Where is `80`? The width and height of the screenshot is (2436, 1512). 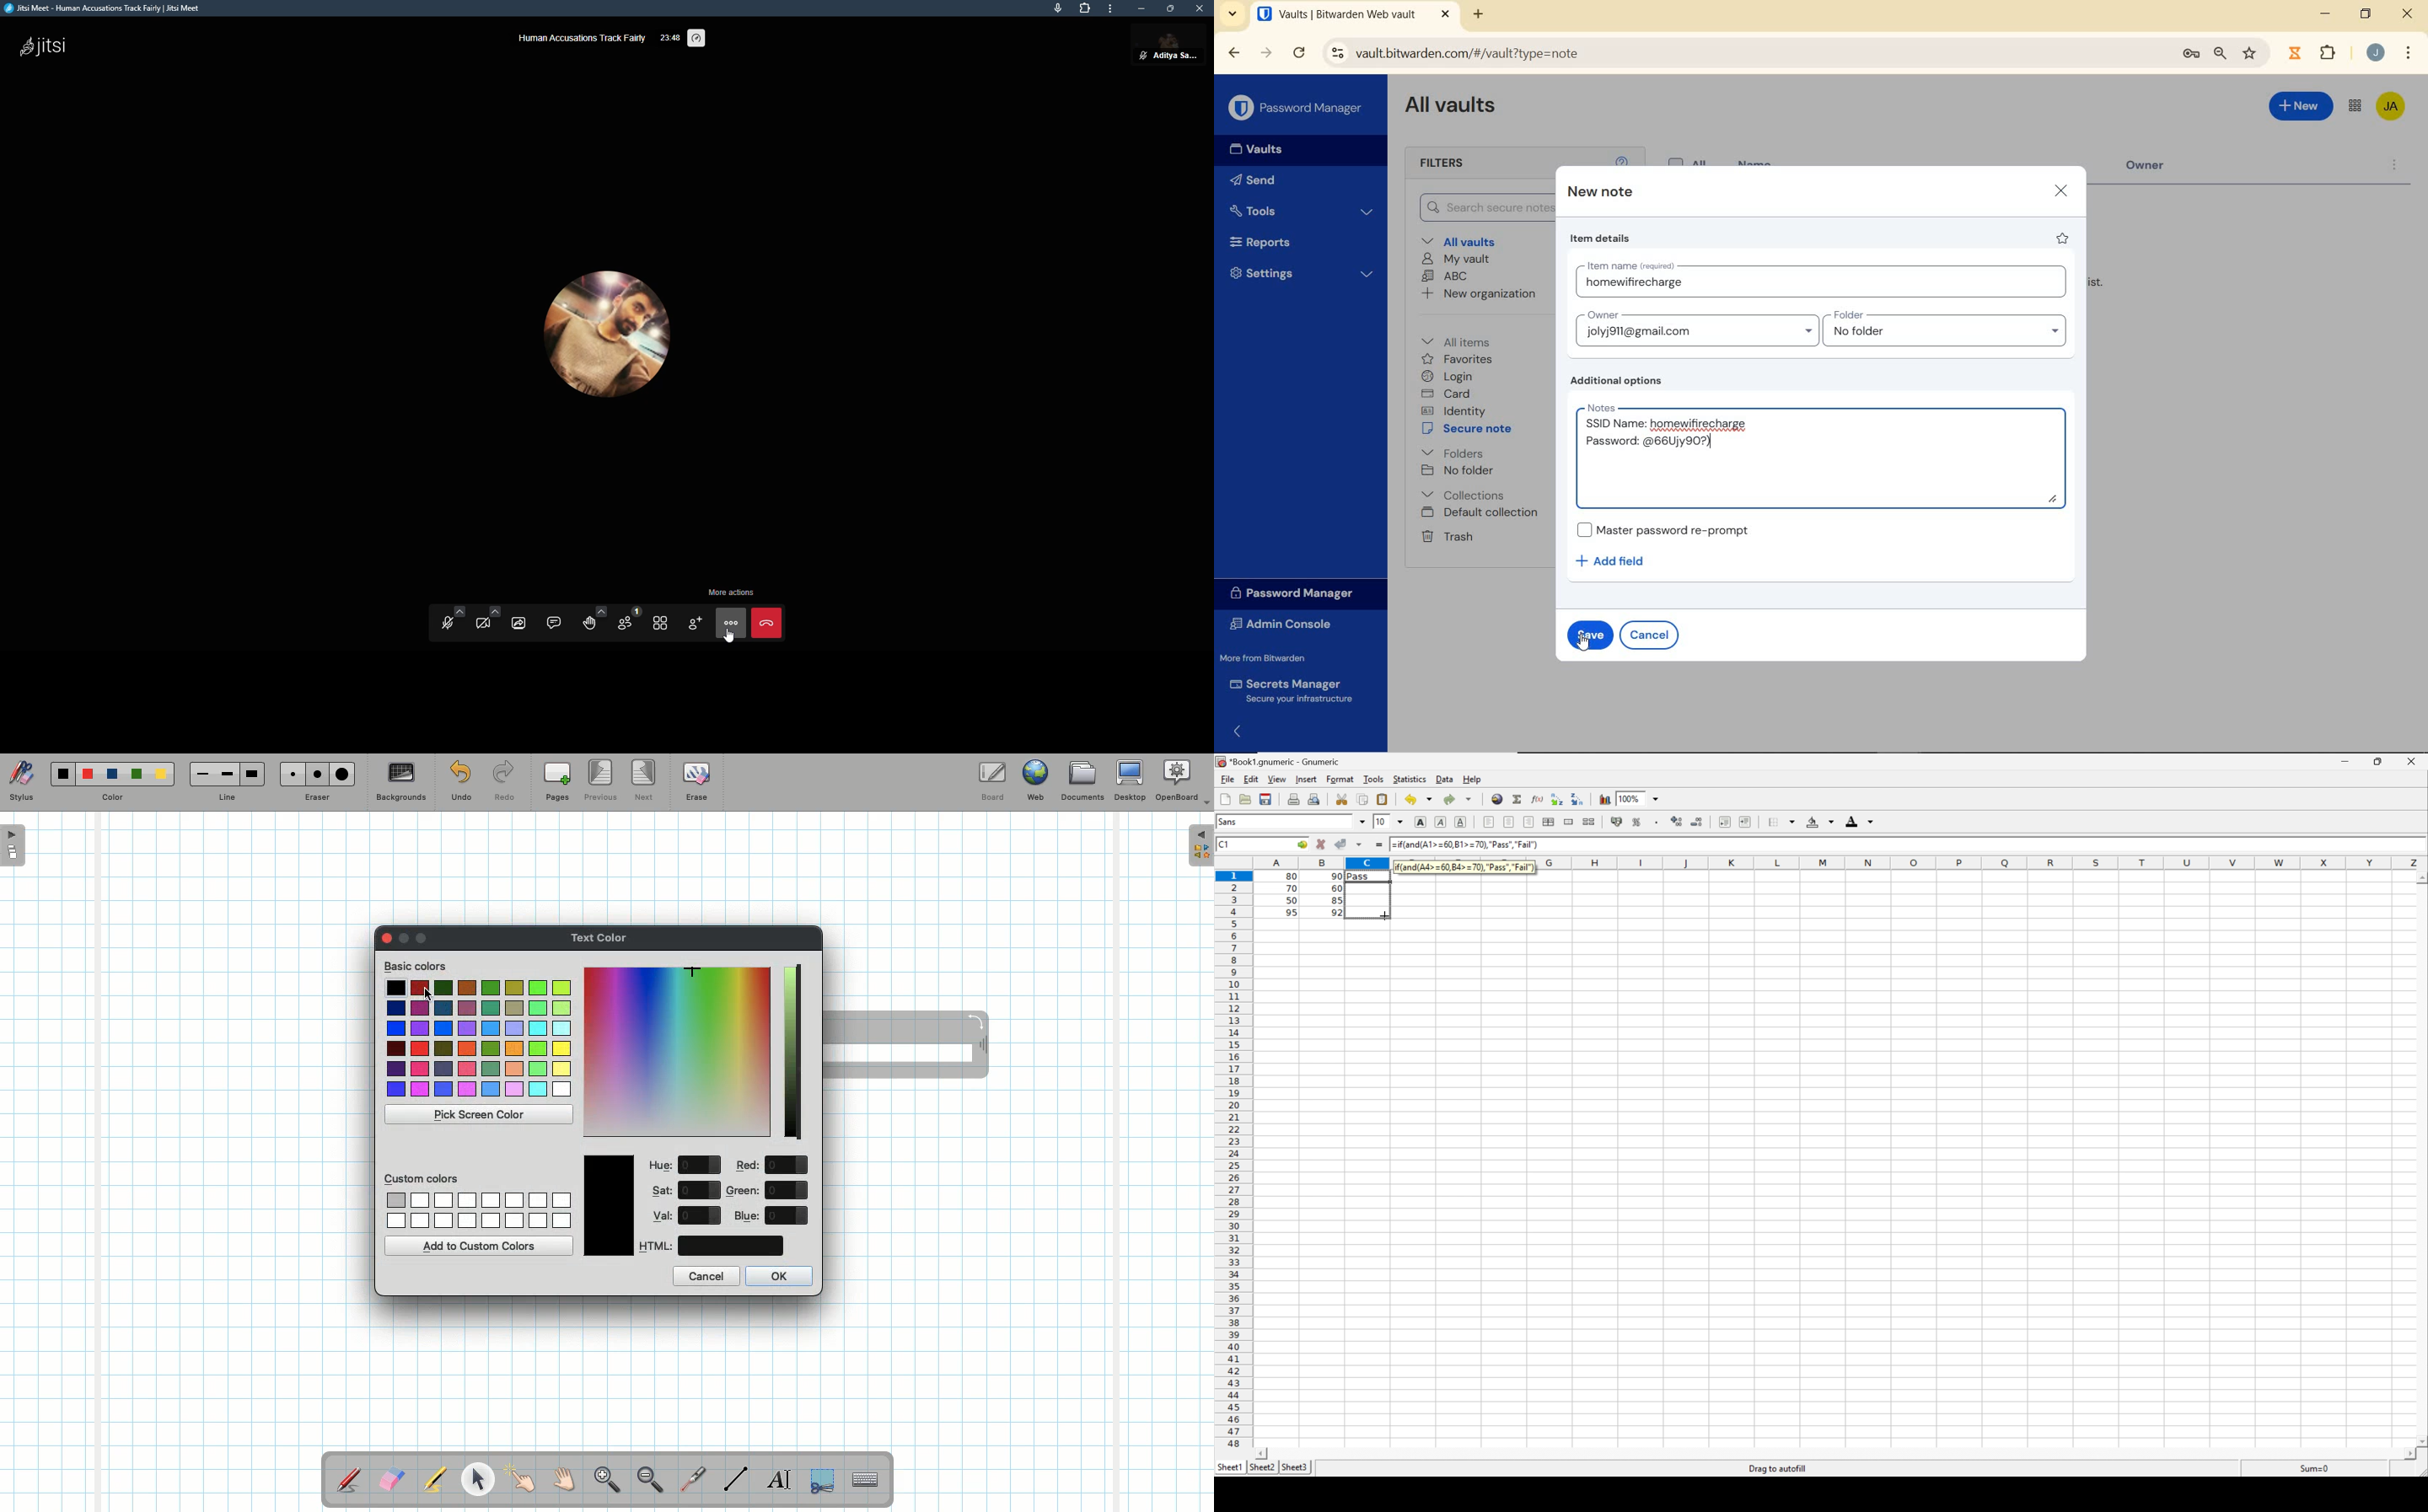
80 is located at coordinates (1294, 874).